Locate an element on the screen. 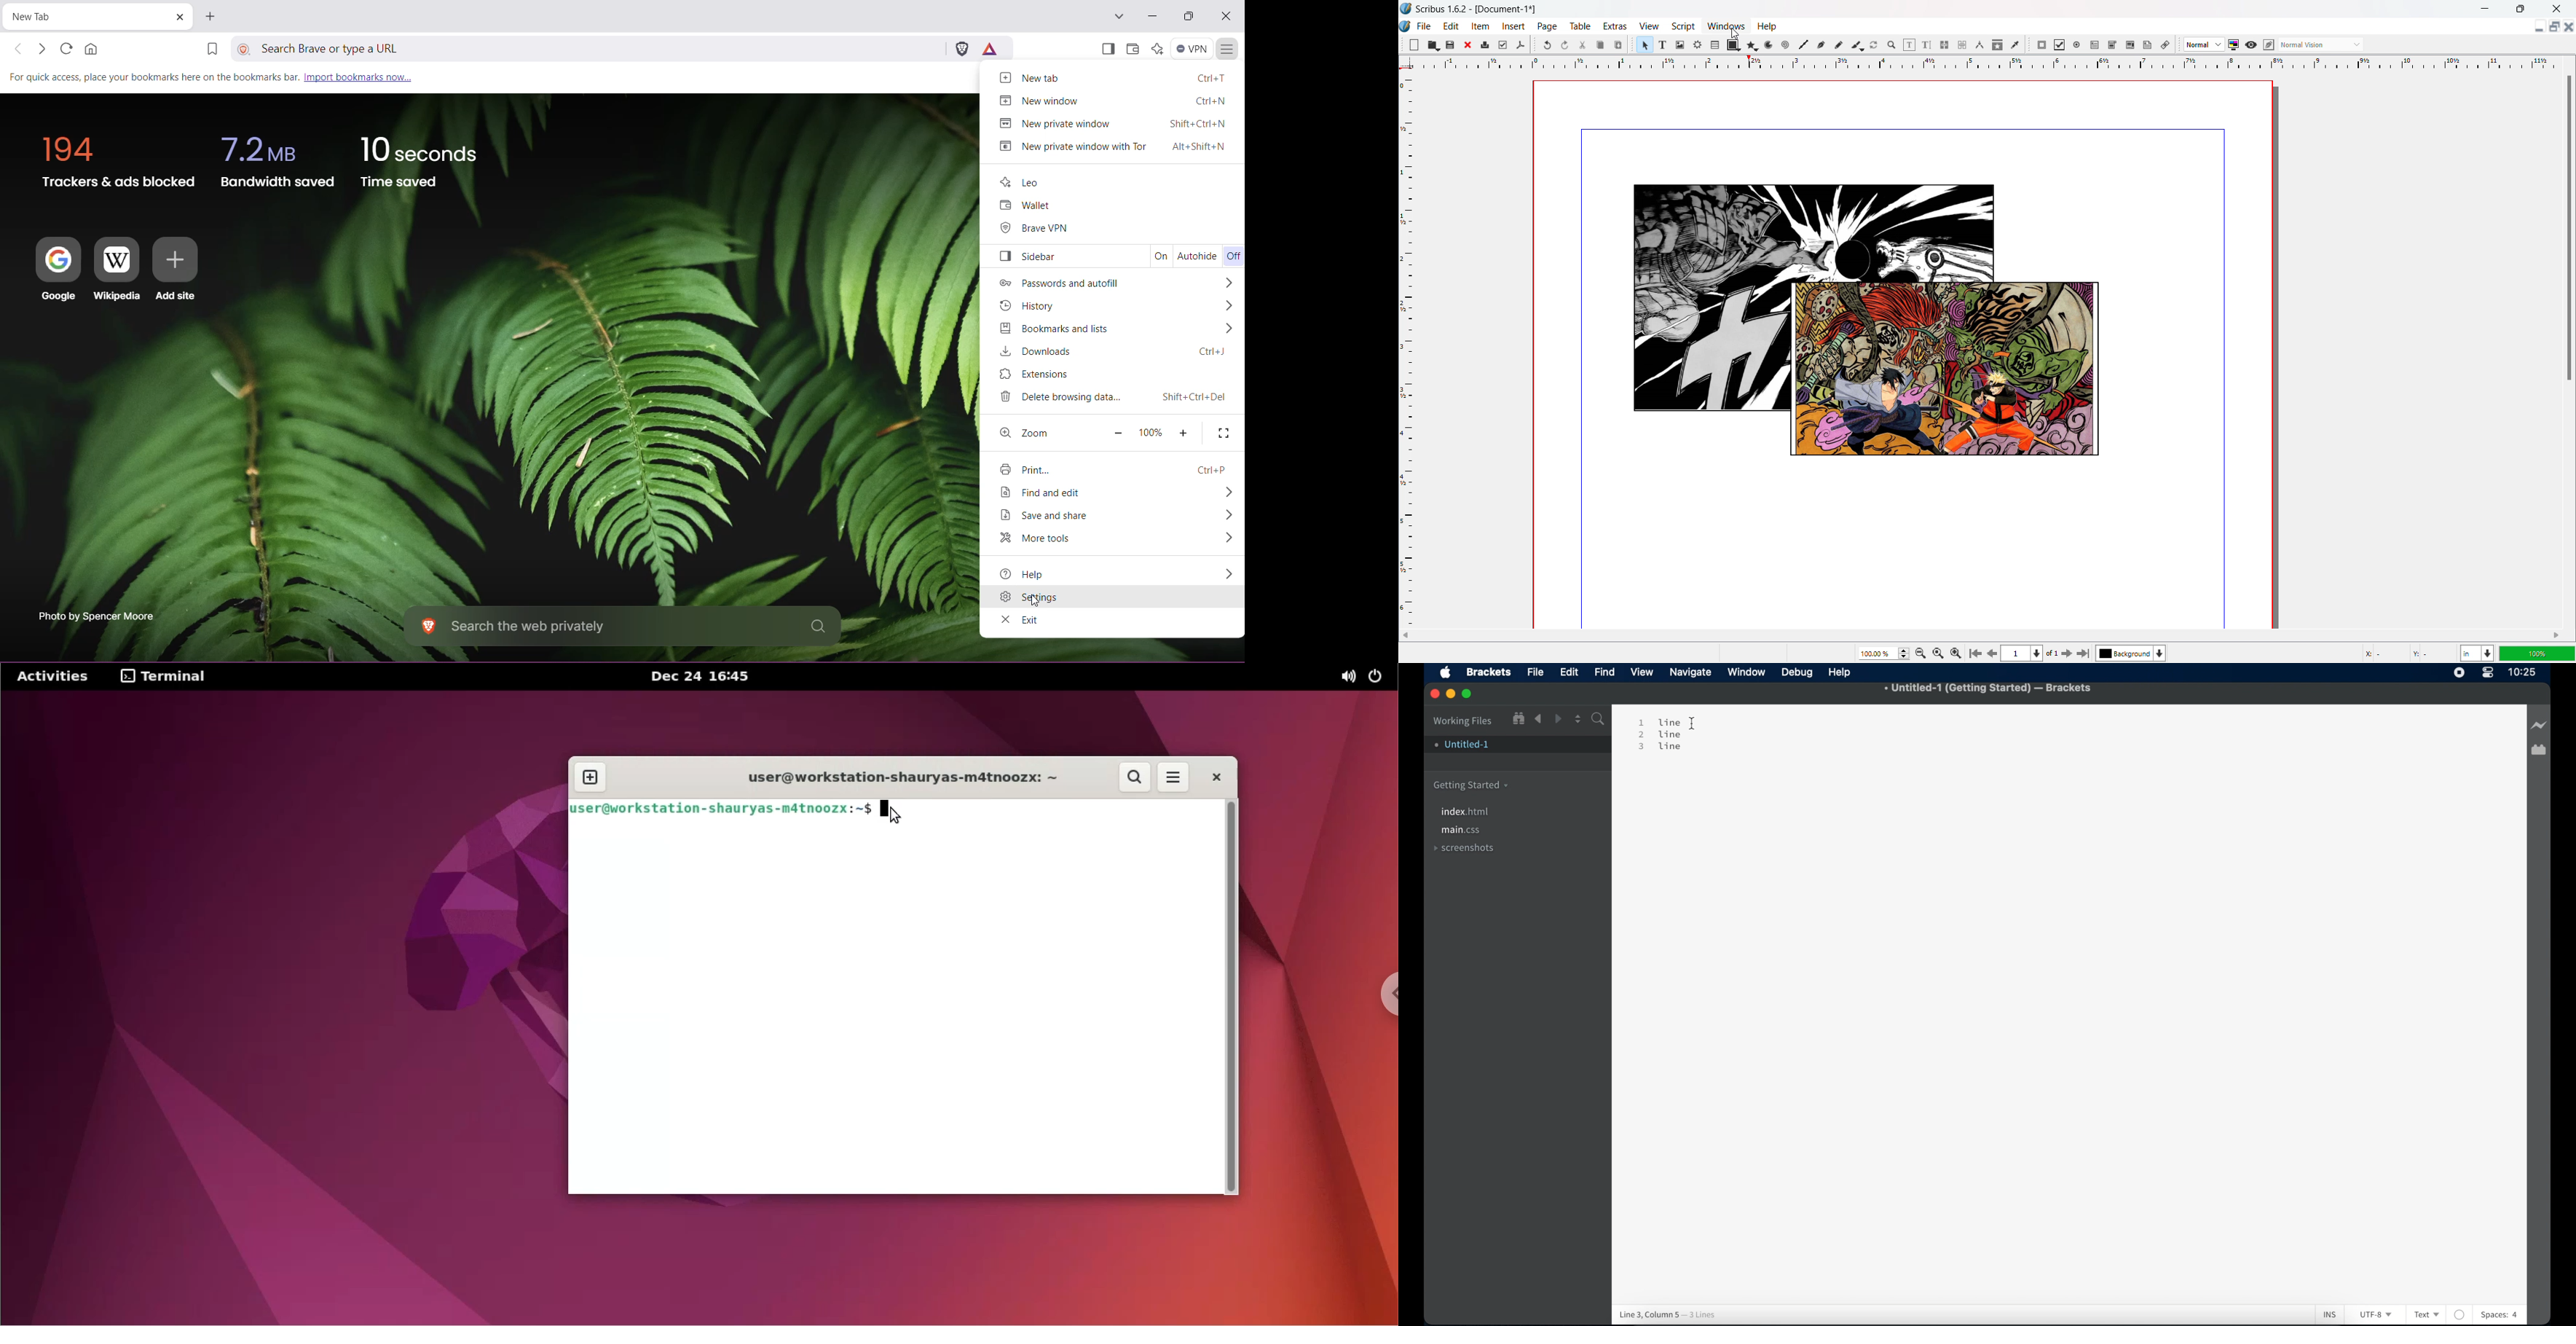  1  line is located at coordinates (1662, 721).